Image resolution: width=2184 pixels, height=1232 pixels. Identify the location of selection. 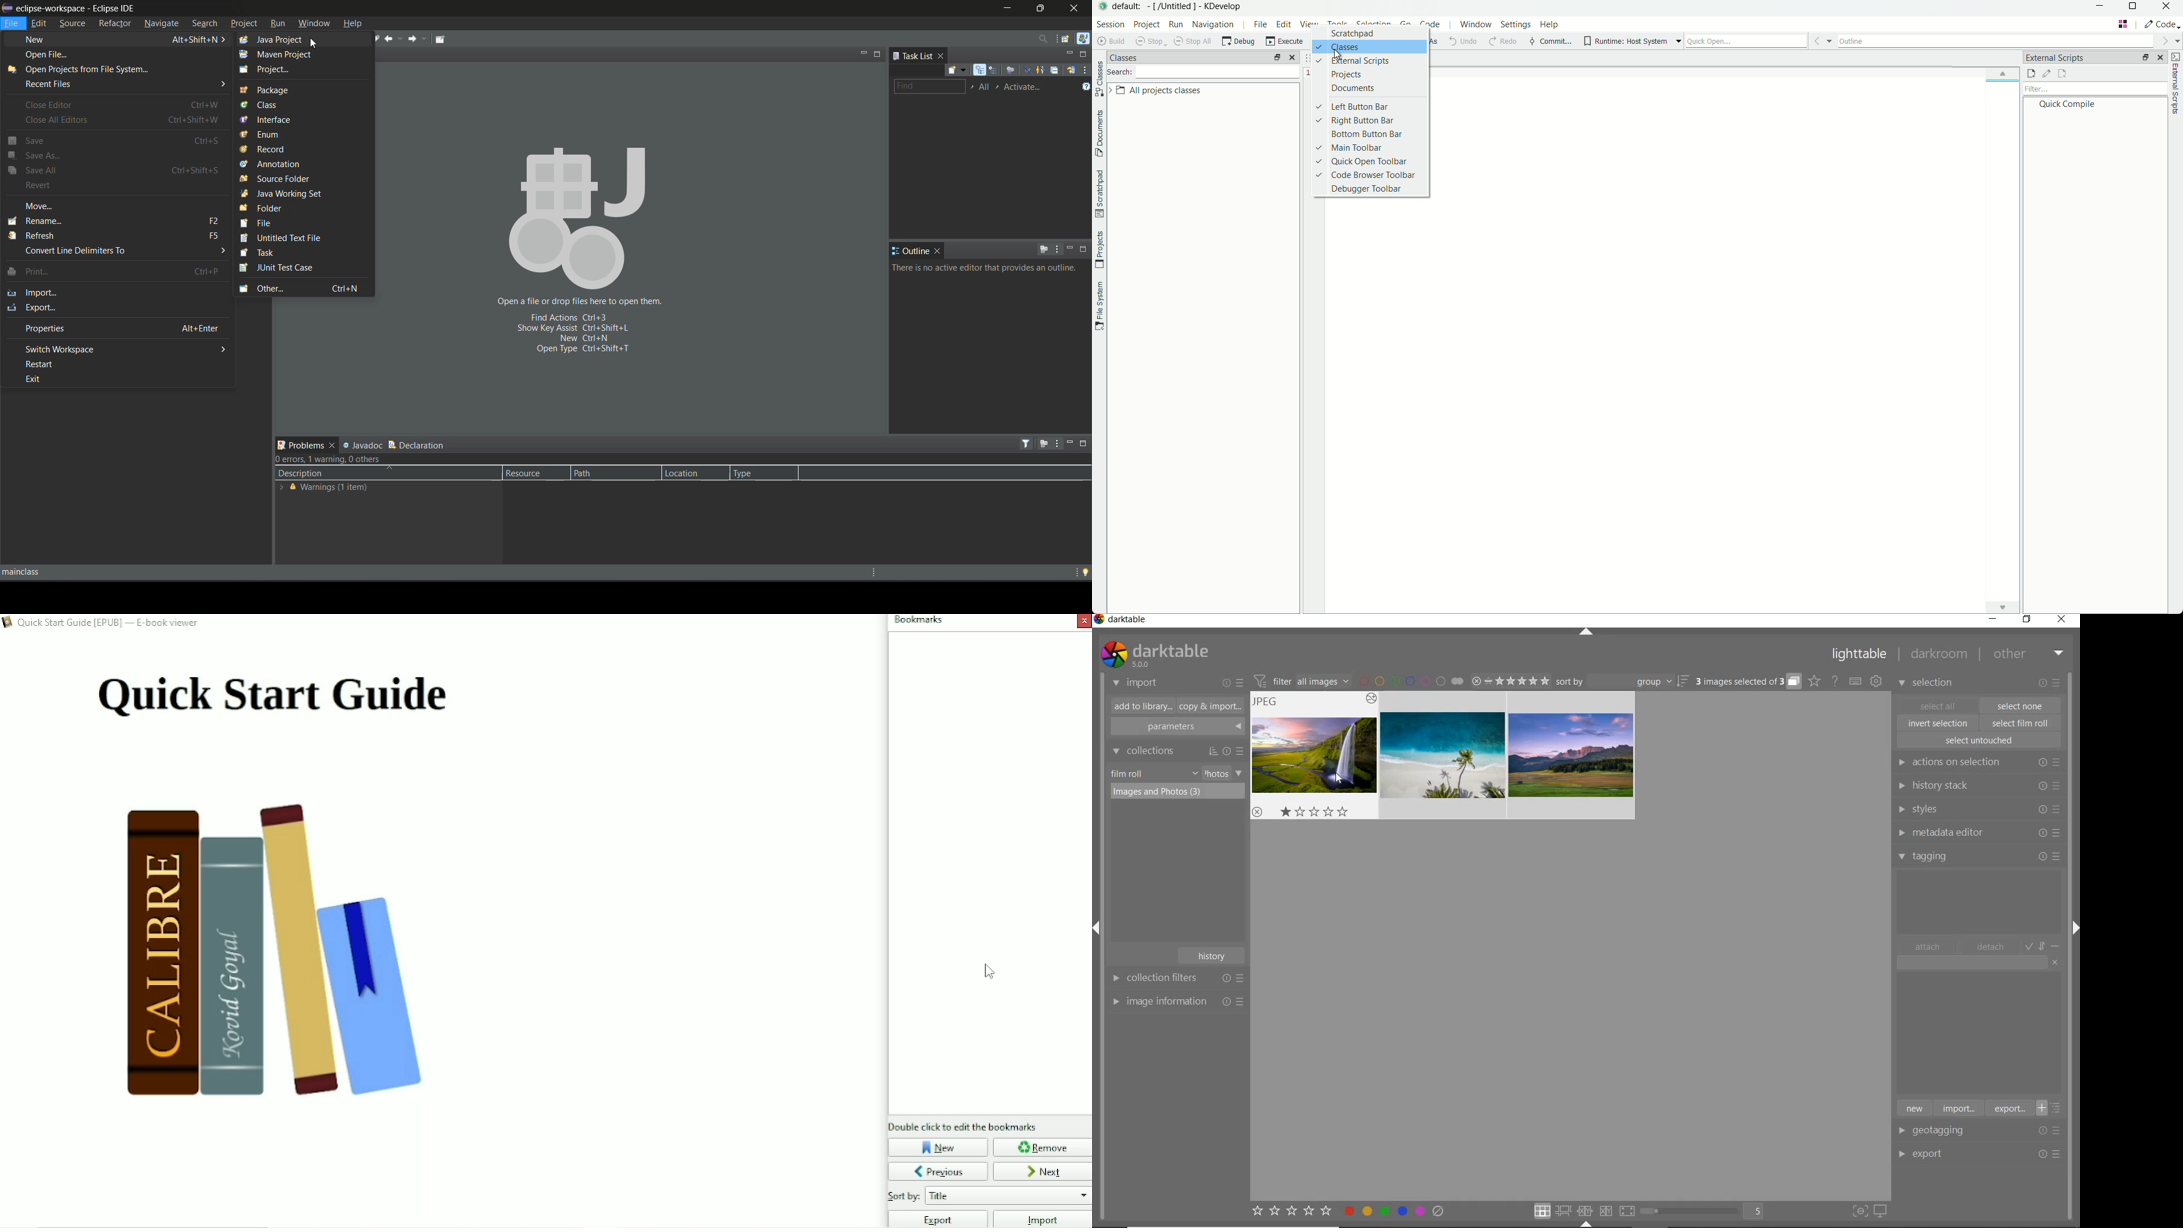
(1927, 684).